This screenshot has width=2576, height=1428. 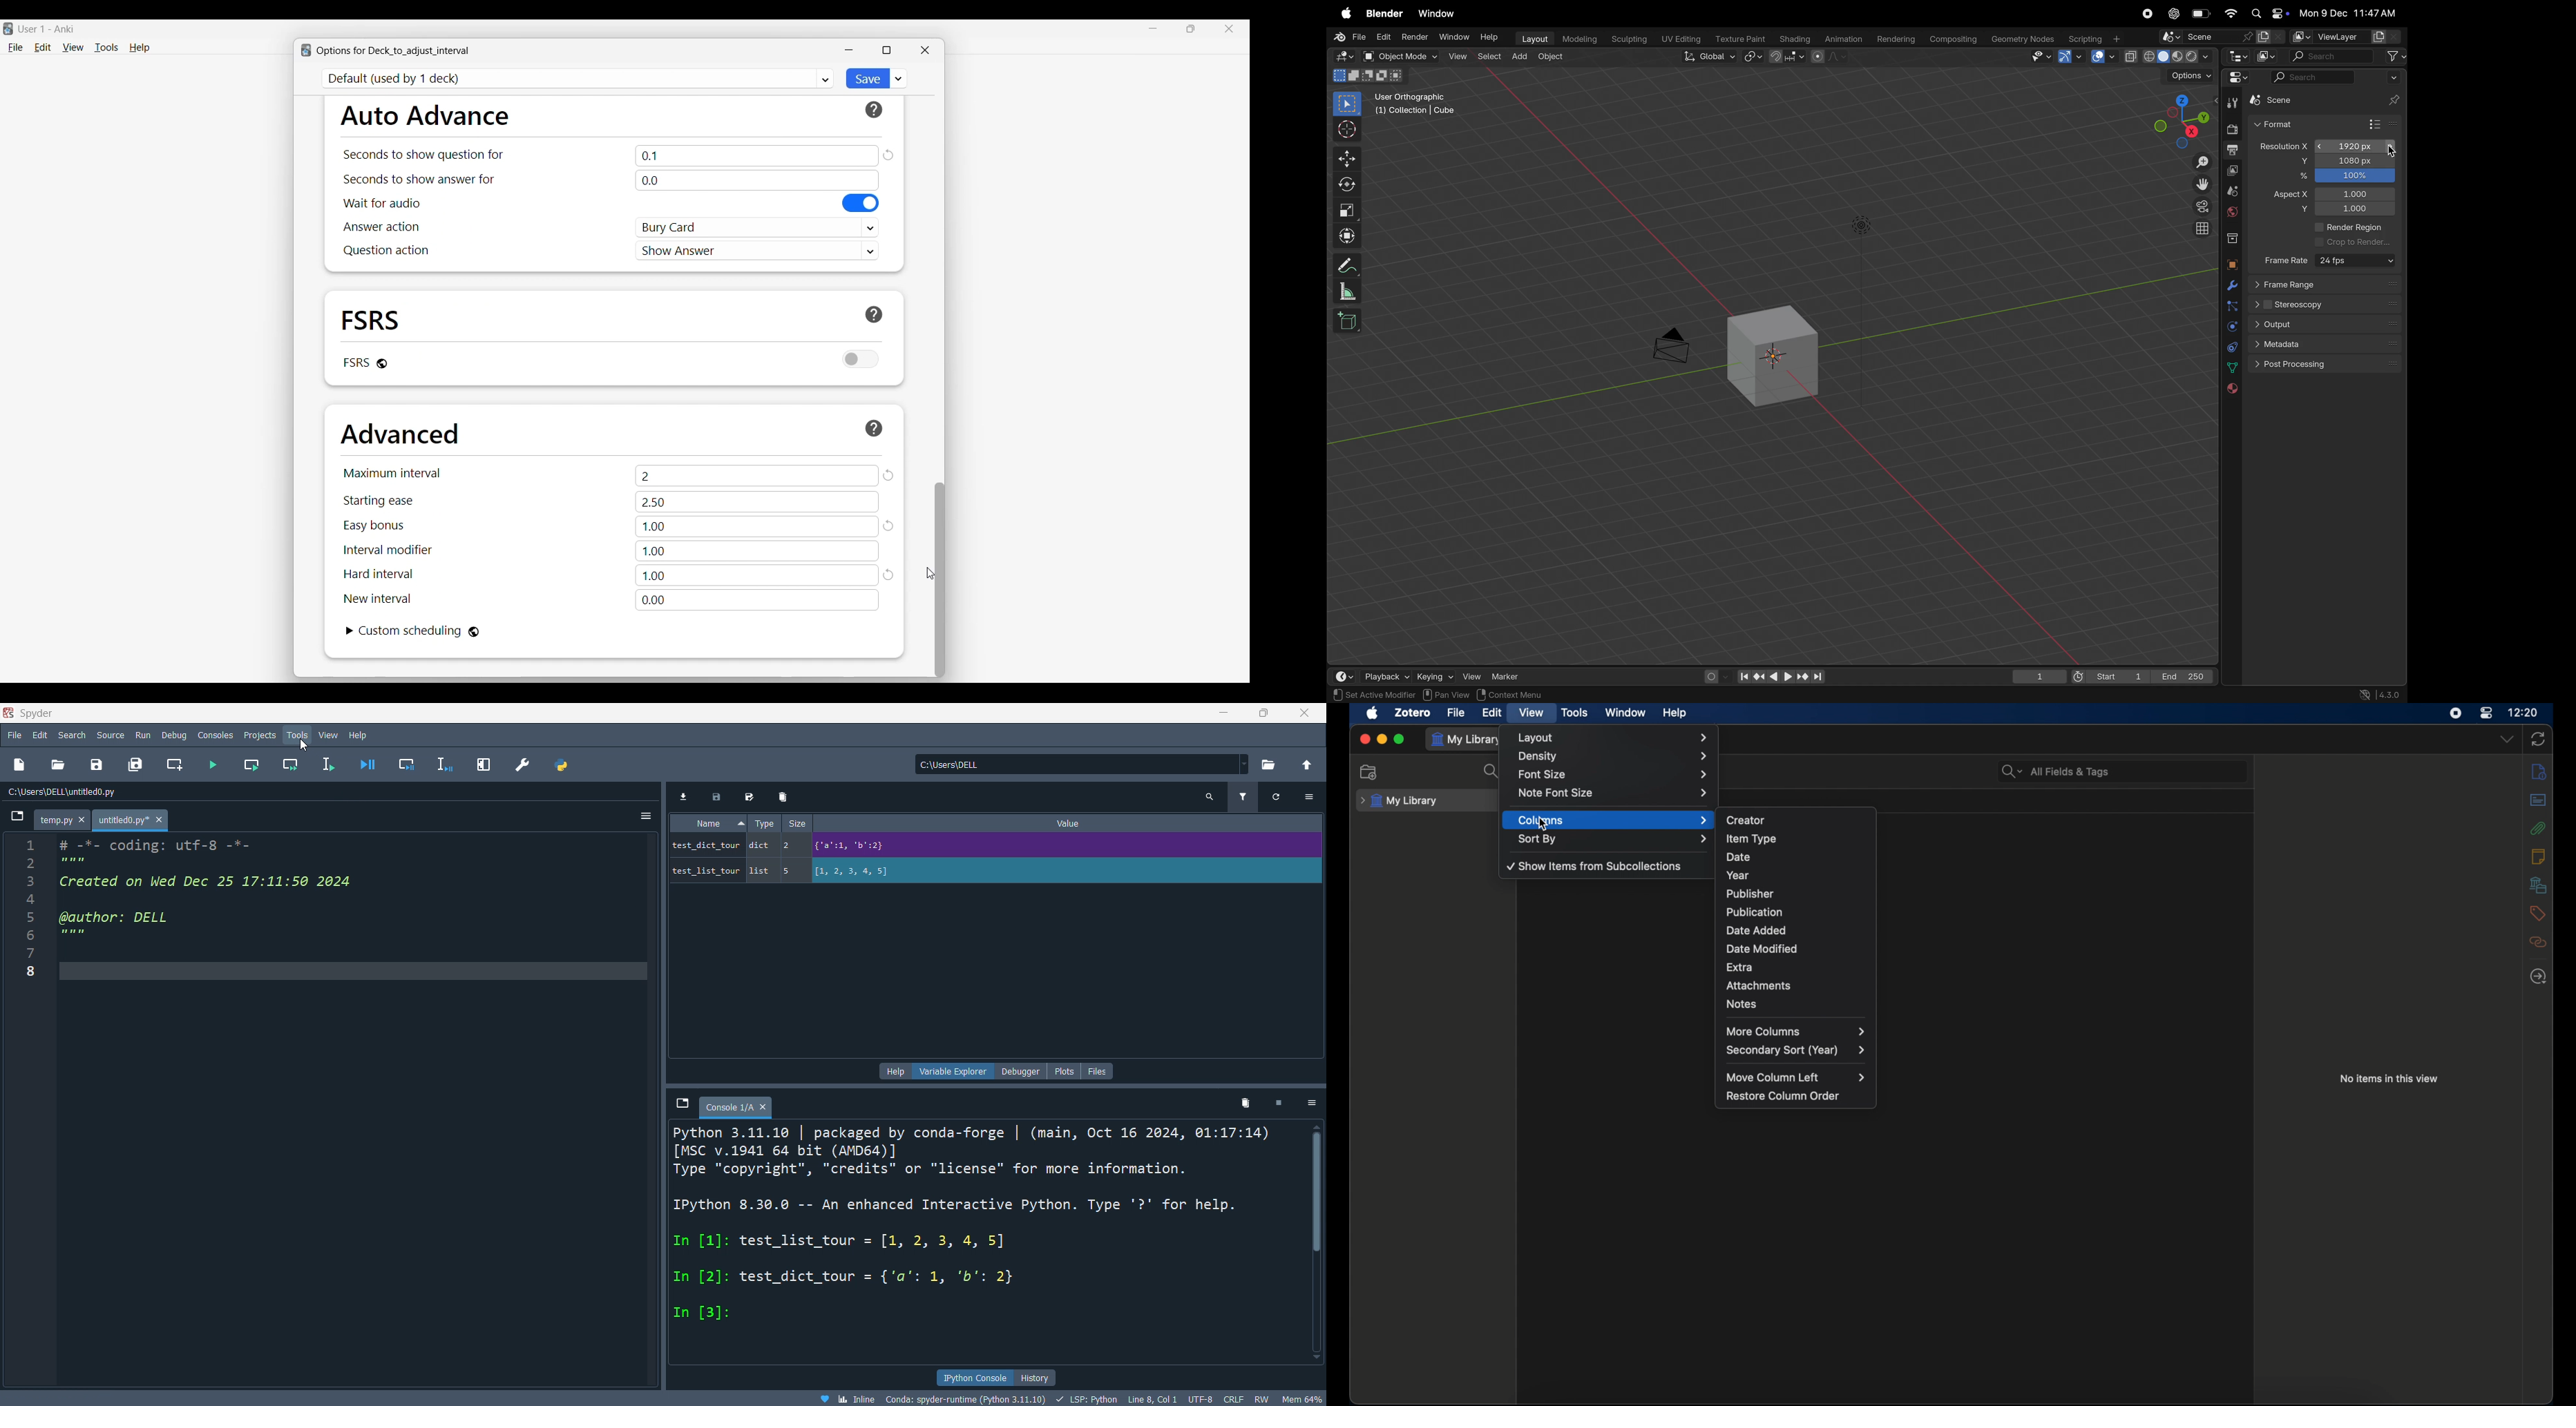 What do you see at coordinates (889, 476) in the screenshot?
I see `reload` at bounding box center [889, 476].